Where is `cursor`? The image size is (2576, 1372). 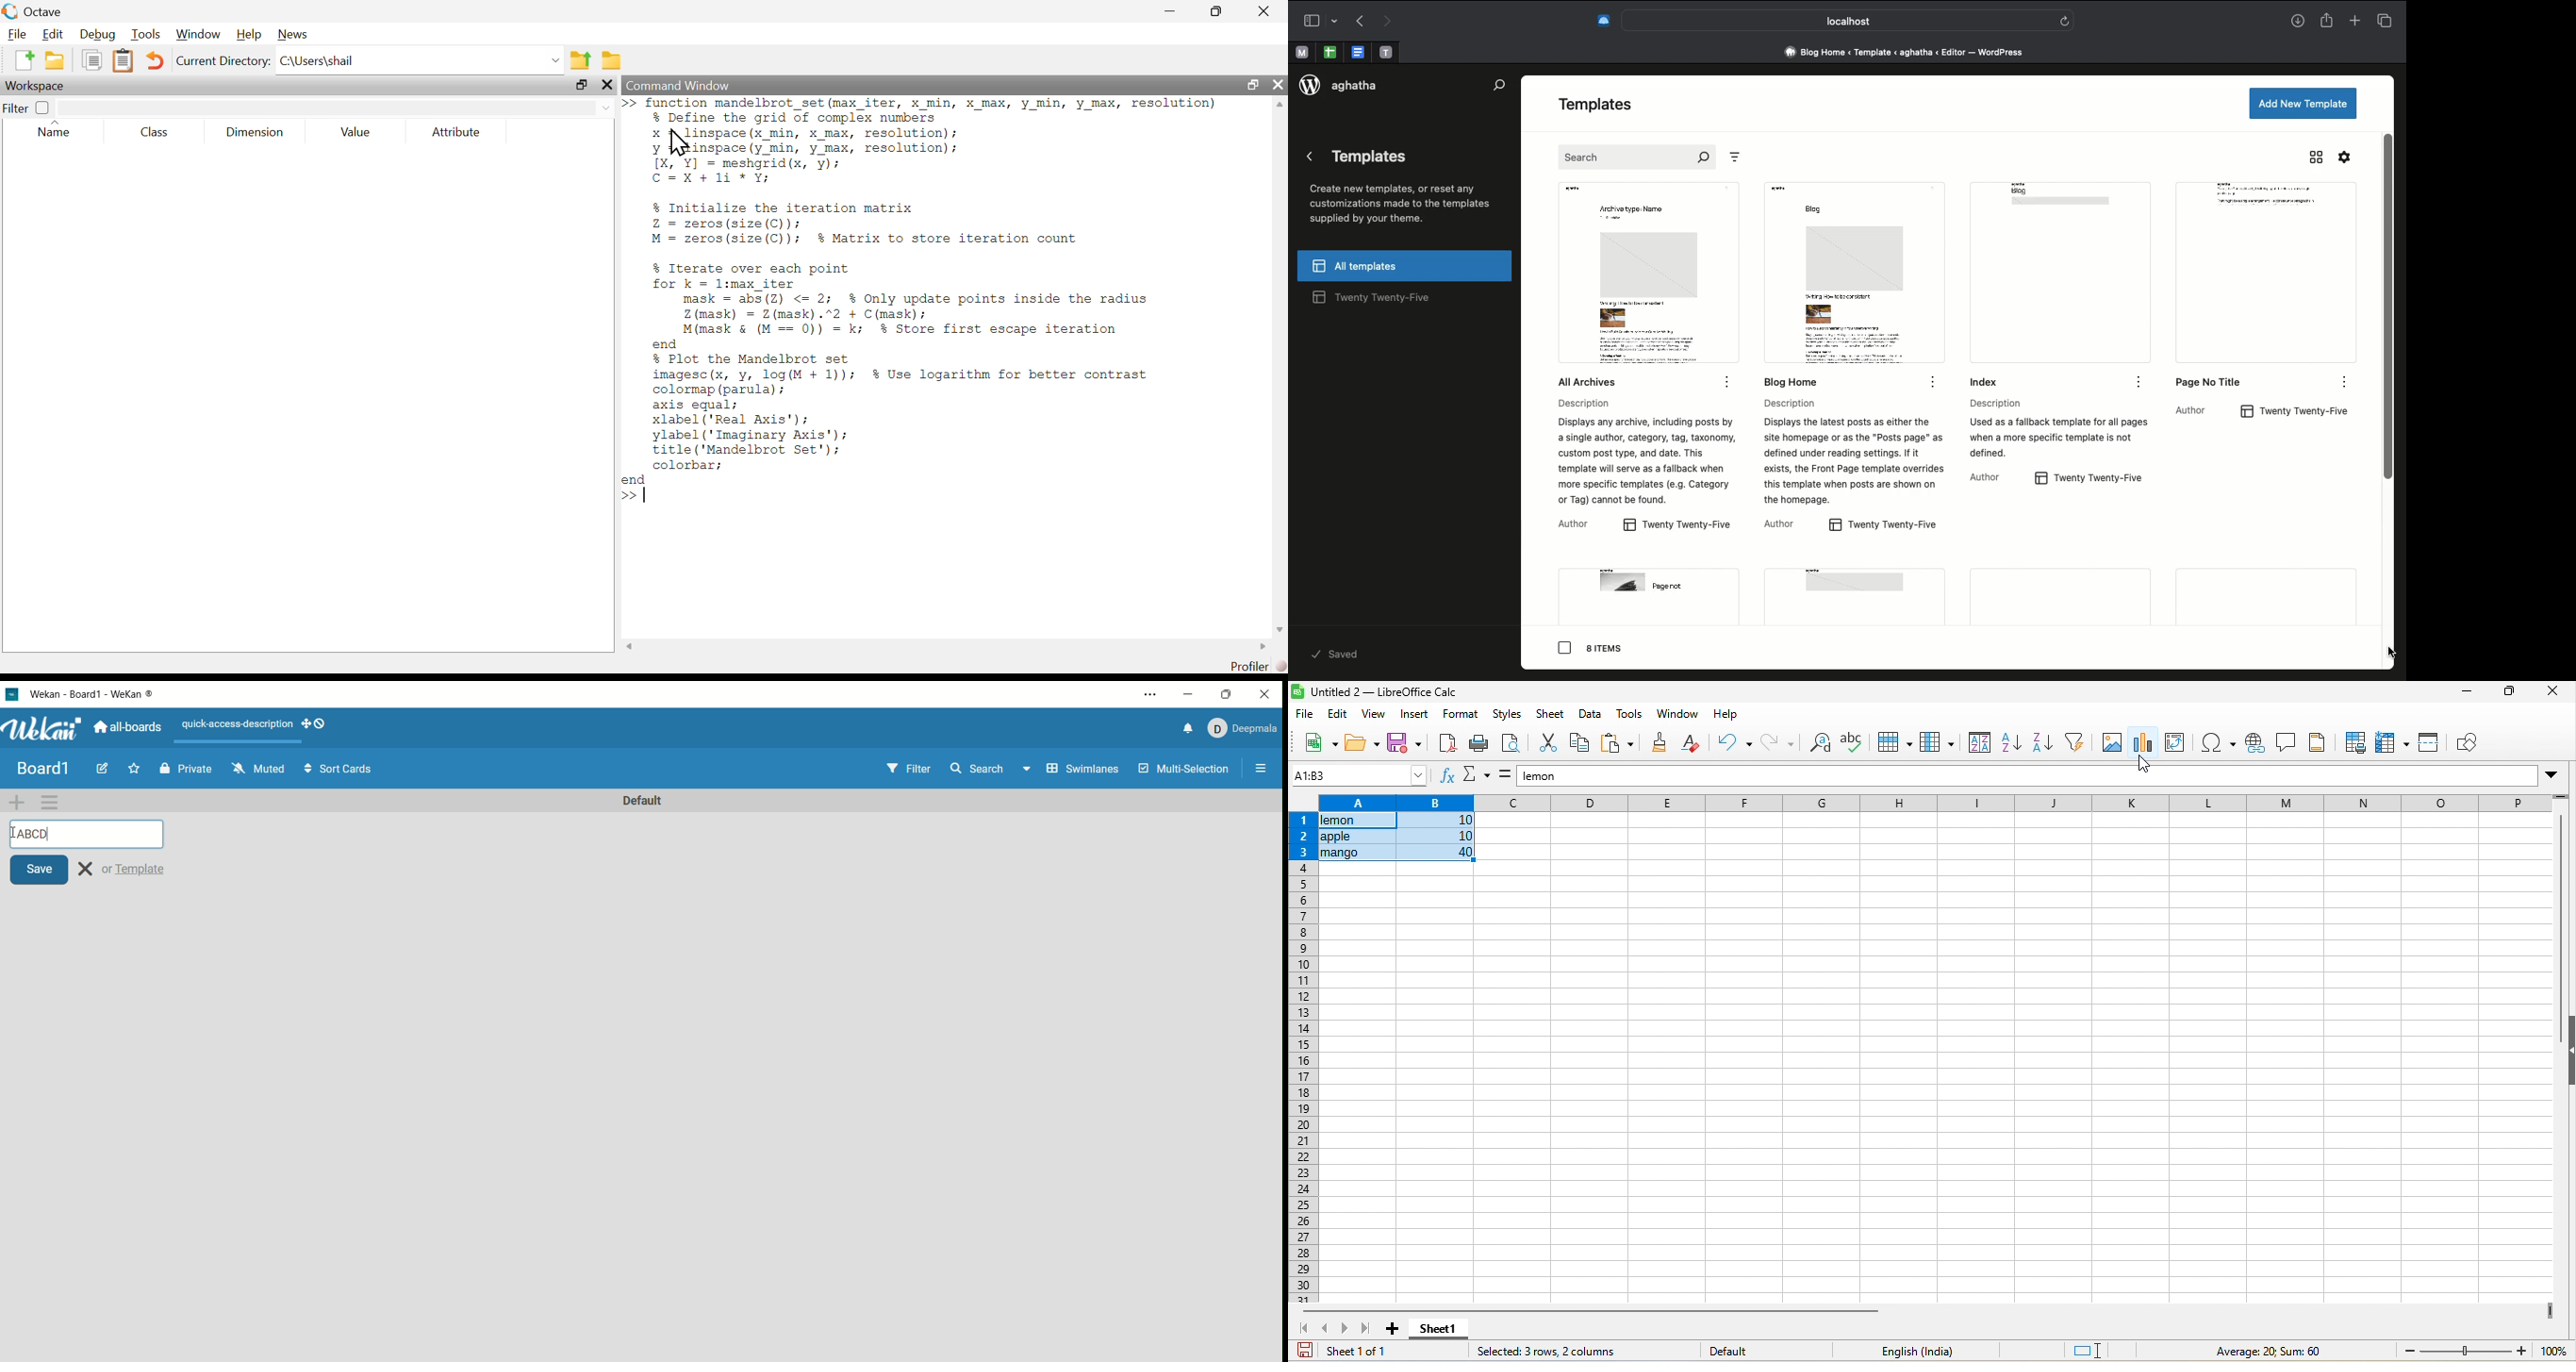 cursor is located at coordinates (2393, 655).